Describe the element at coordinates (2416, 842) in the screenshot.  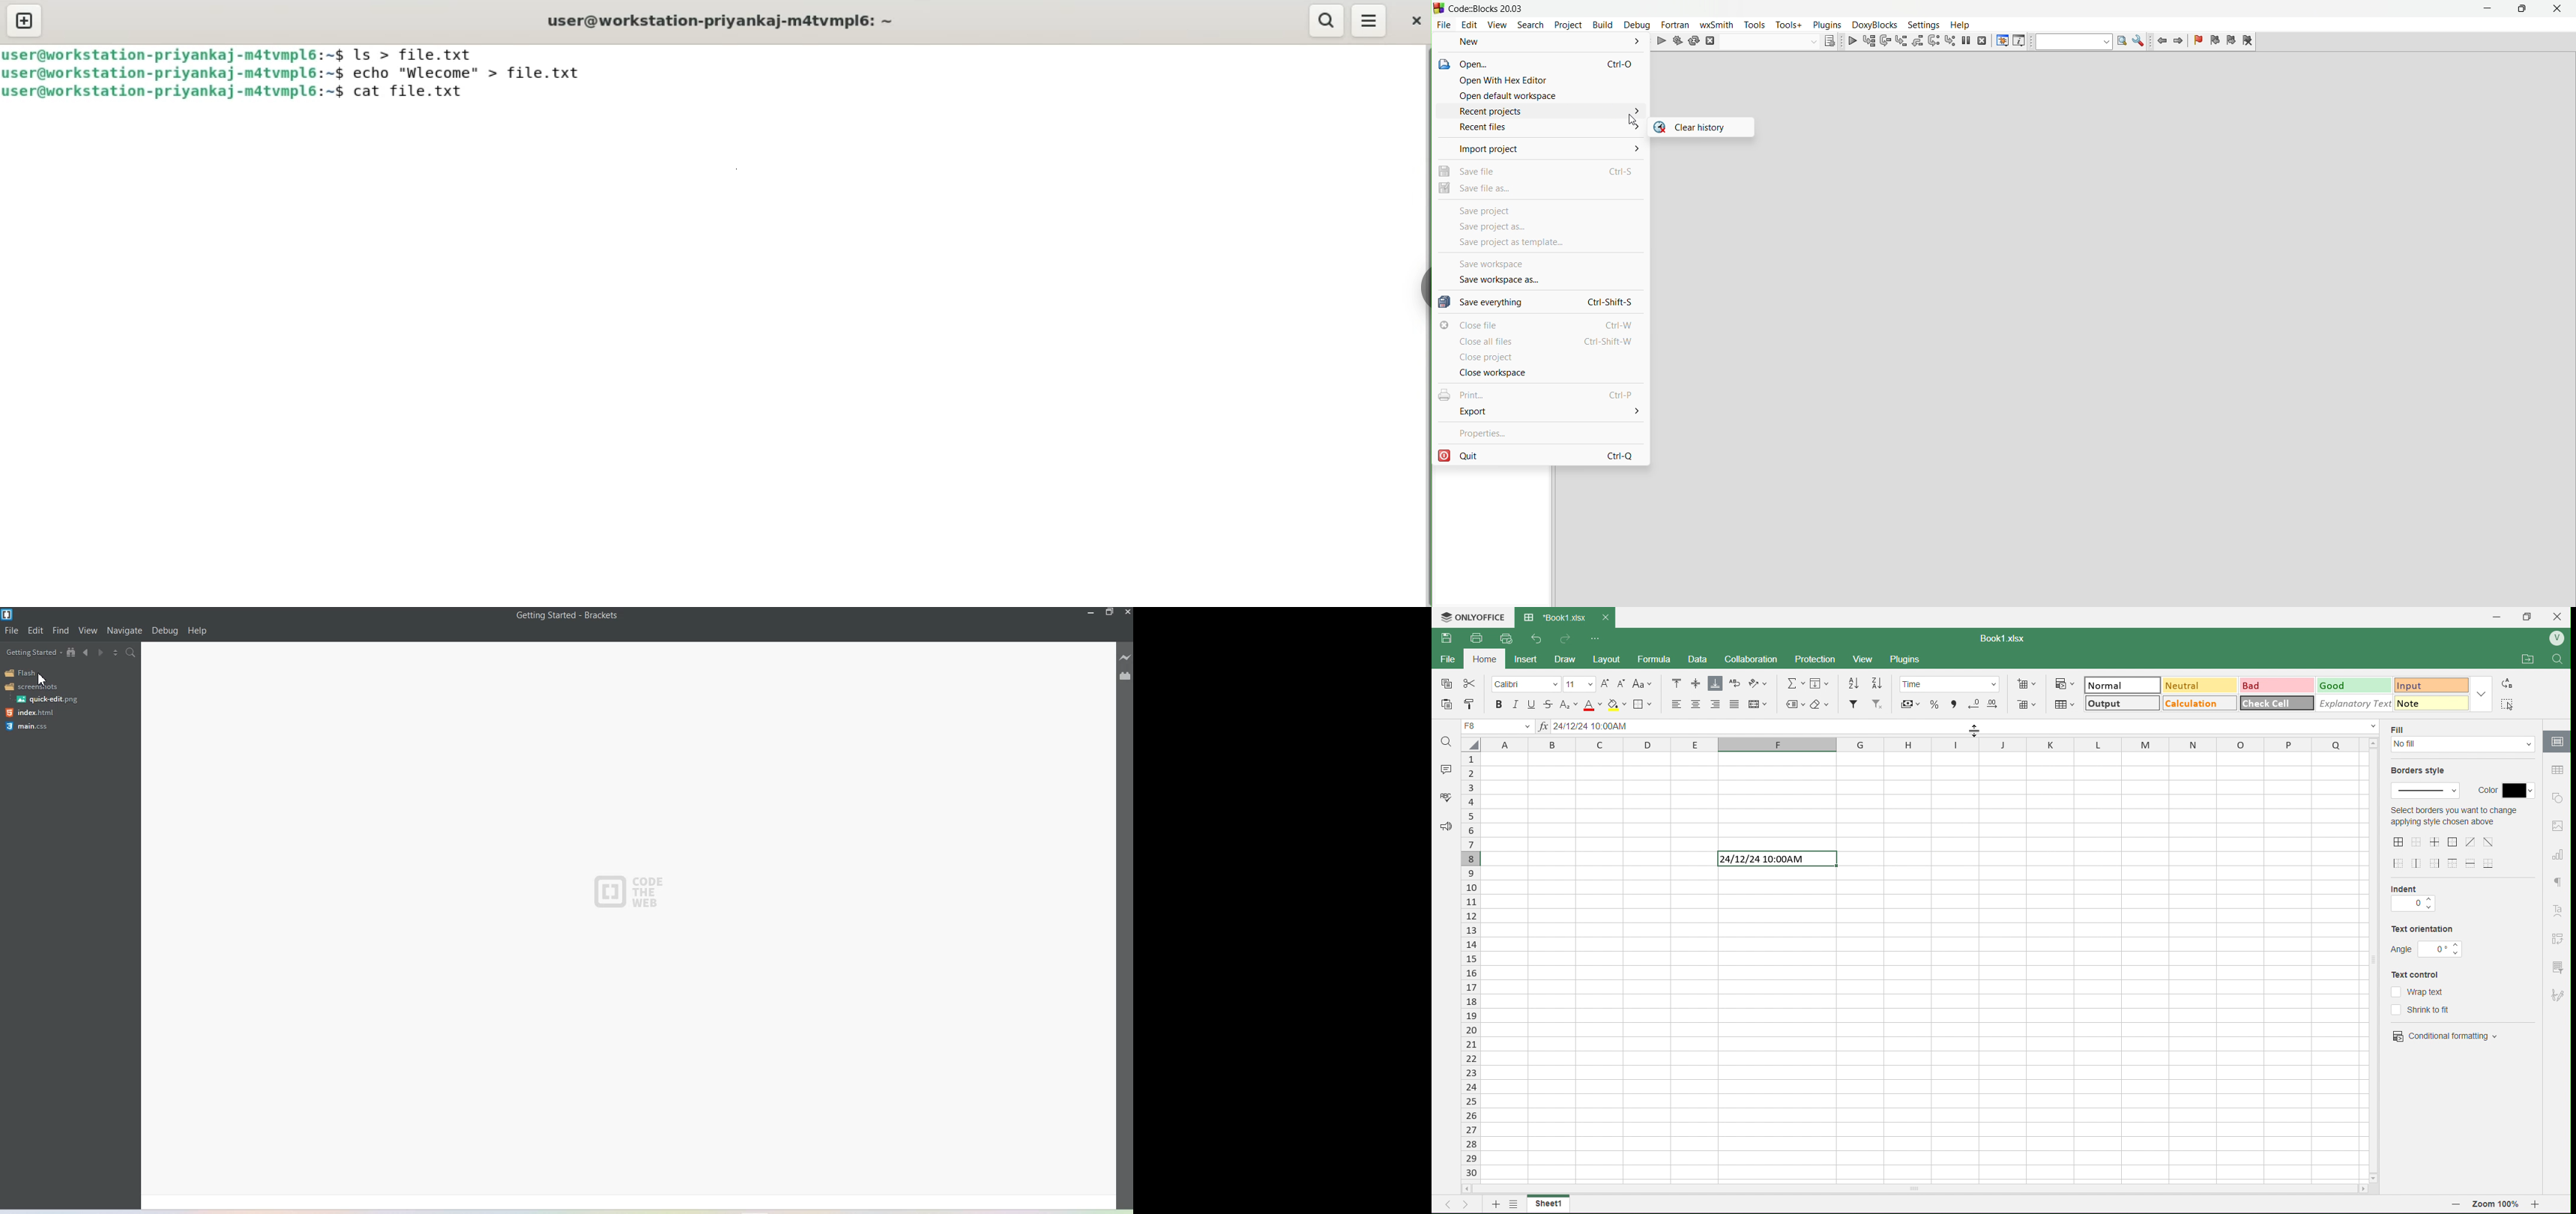
I see `no border` at that location.